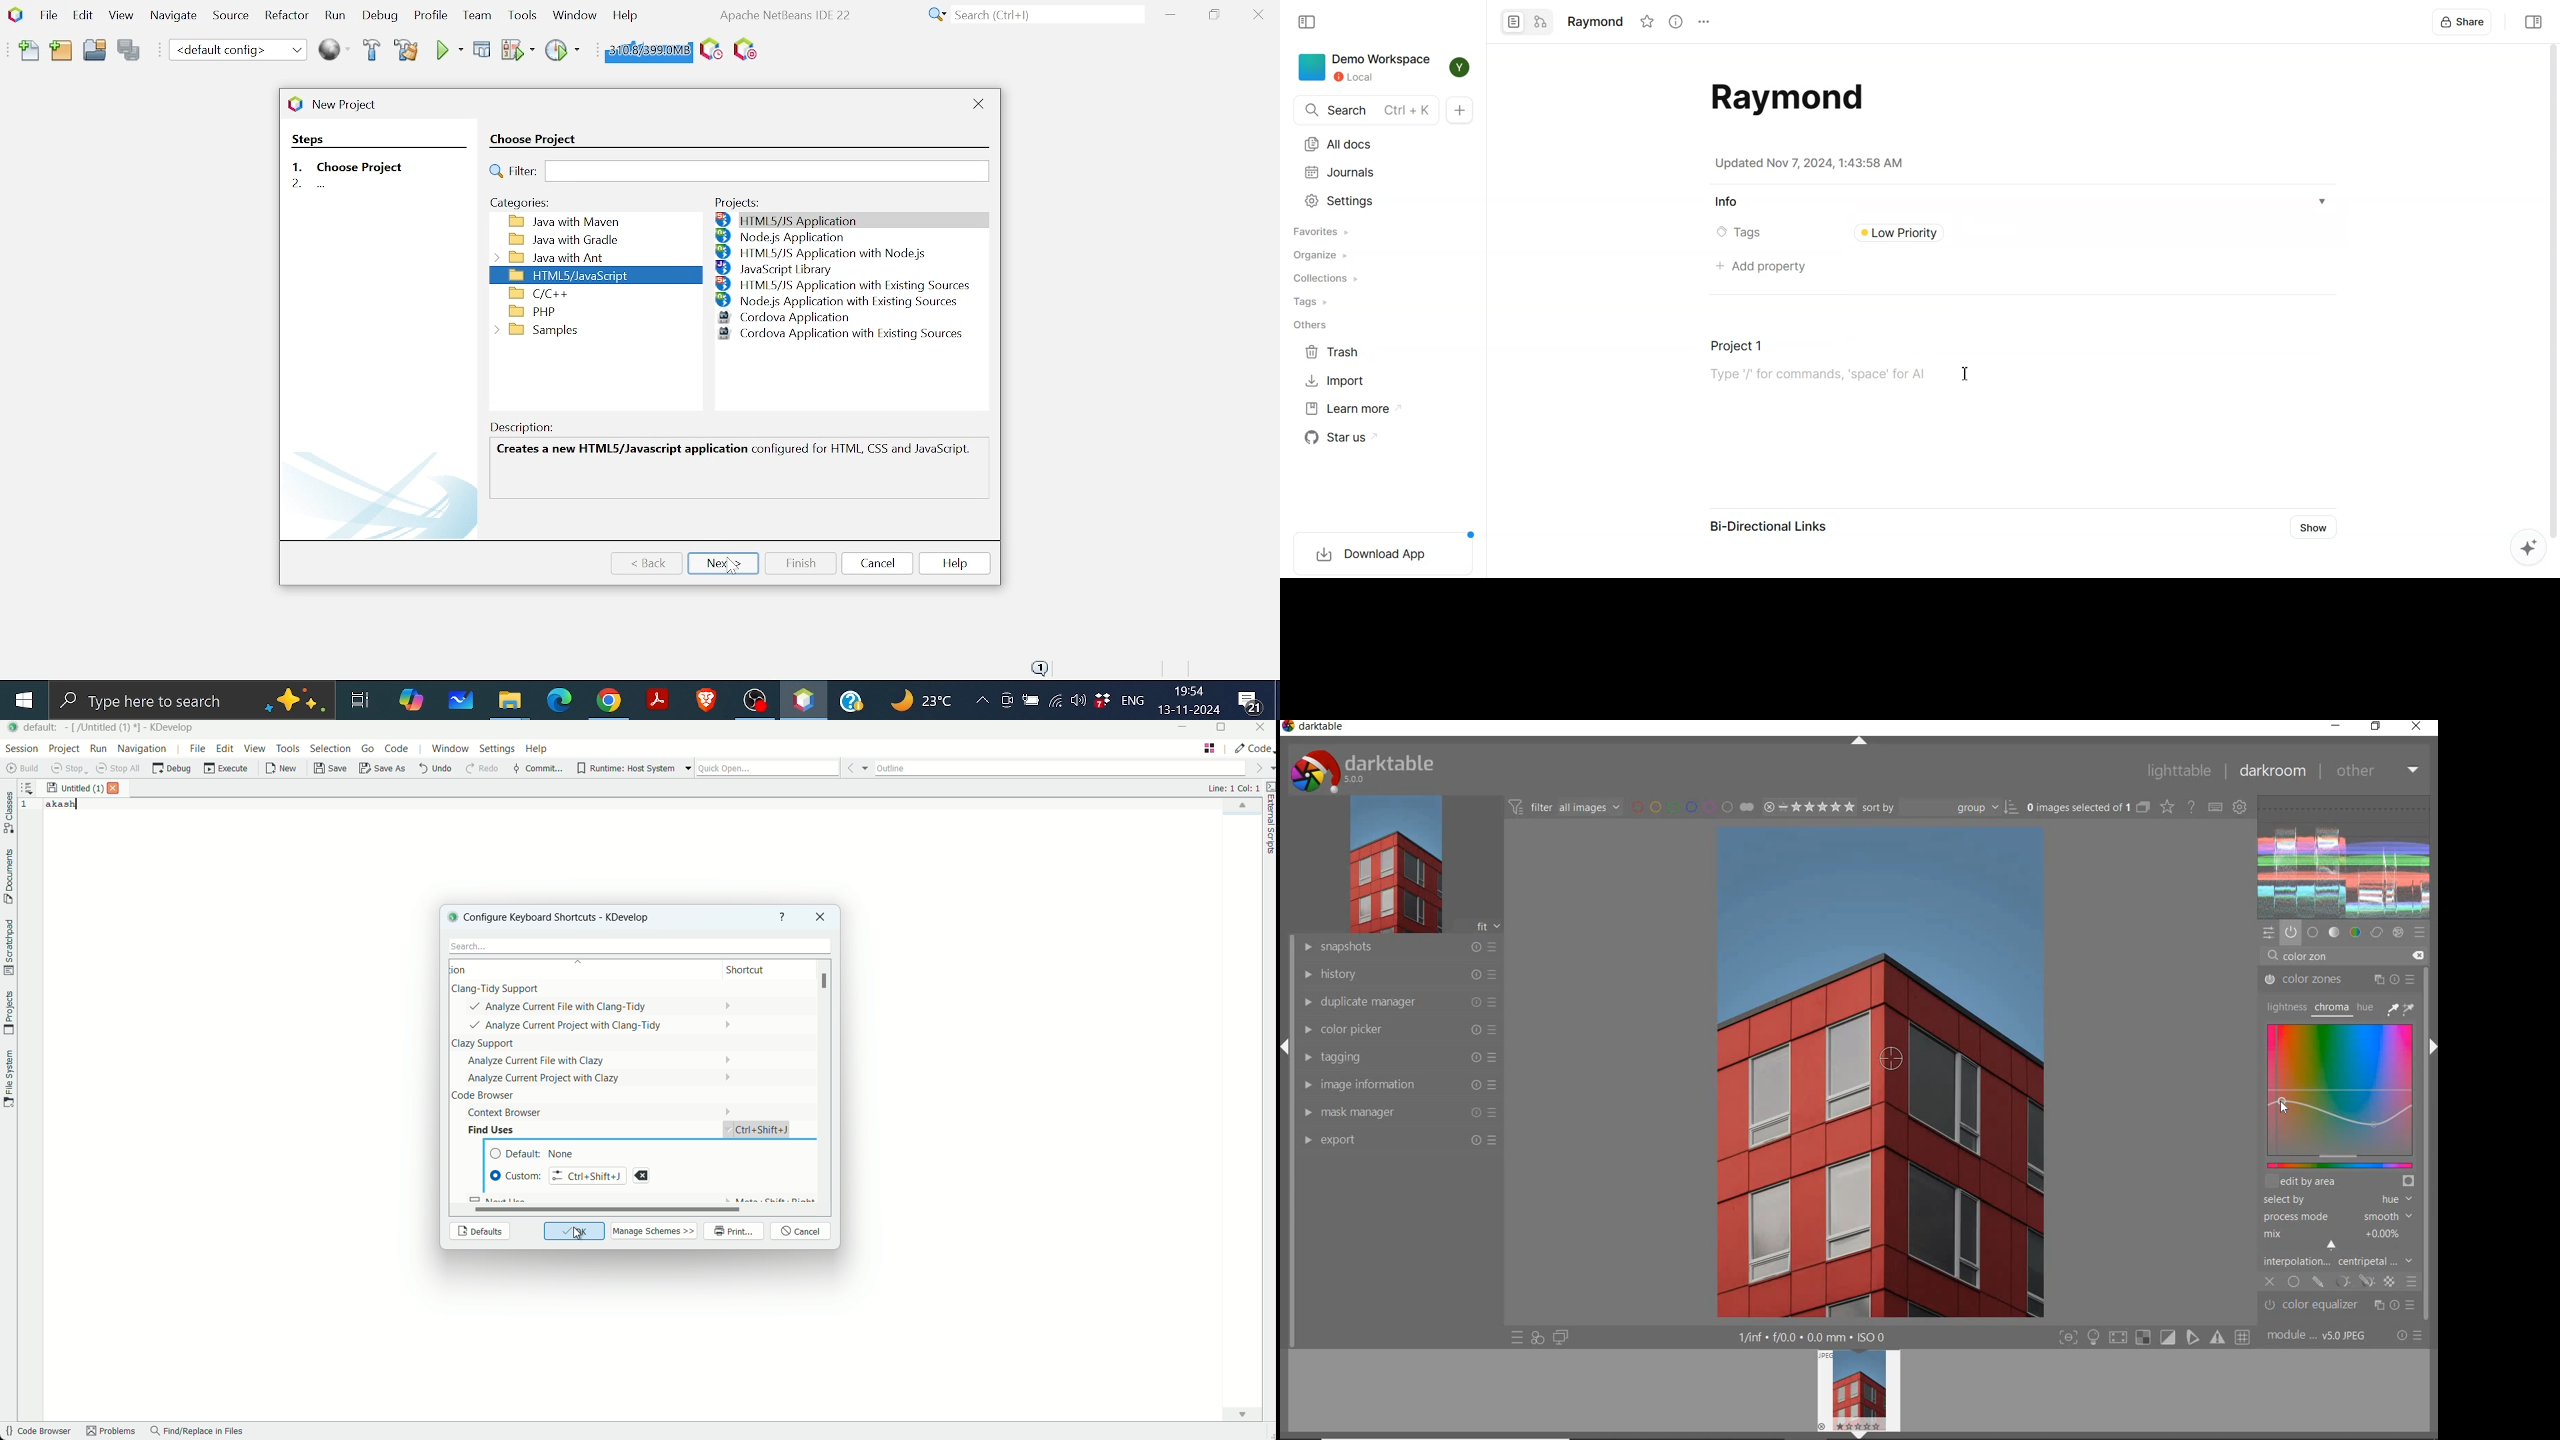  Describe the element at coordinates (497, 751) in the screenshot. I see `settings menu` at that location.